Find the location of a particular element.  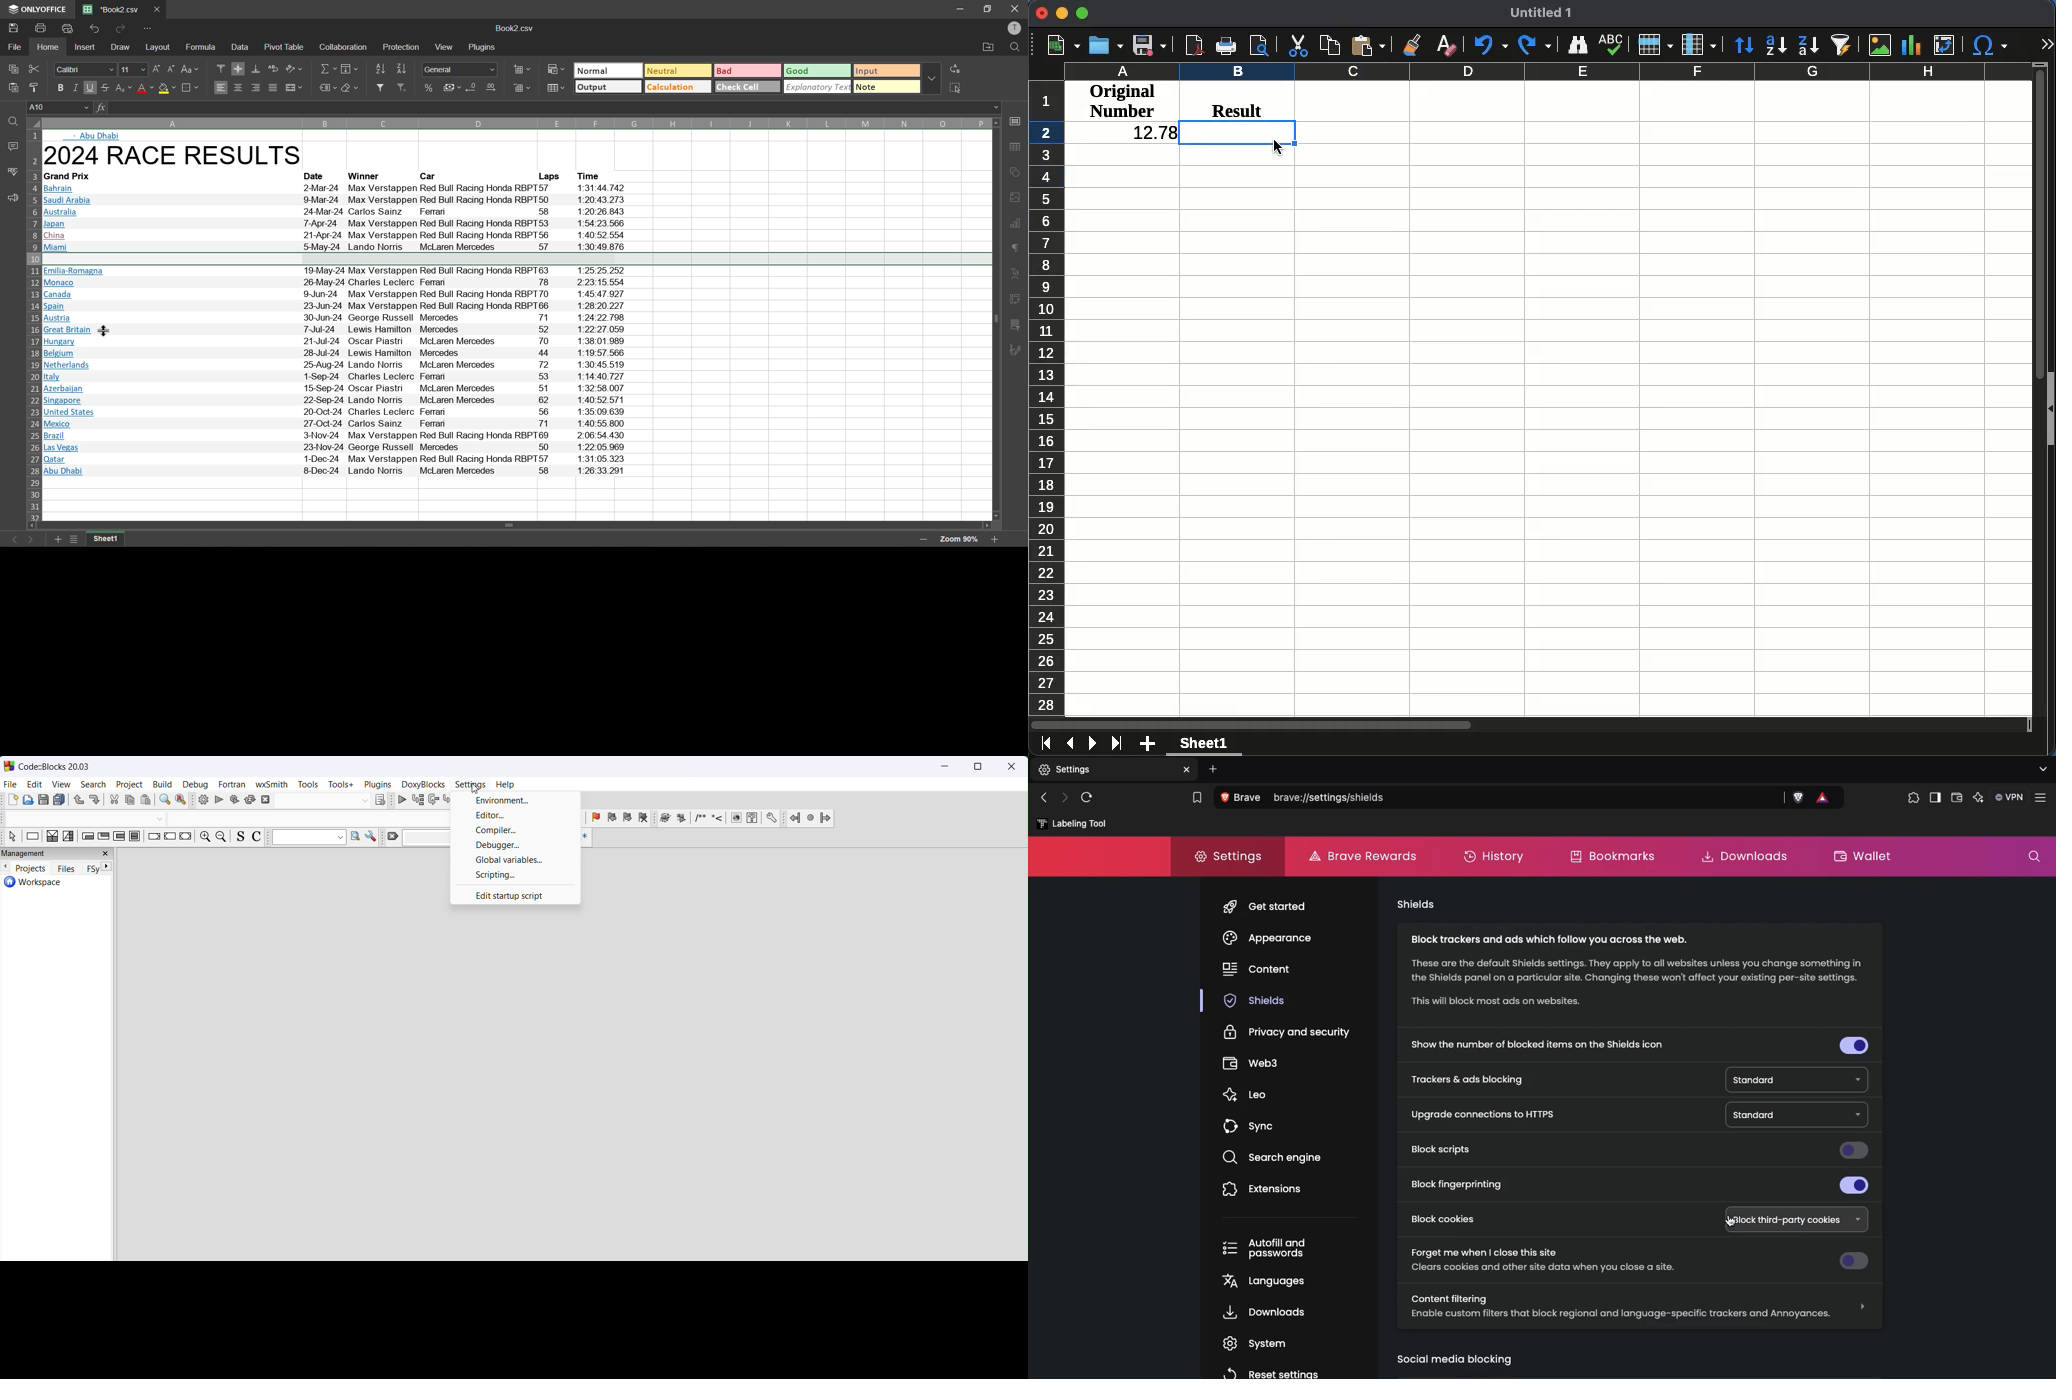

Canada 9-Jun-24 Max Verstappen Red Bull Racing Honda RBPT70 1:45:47 927 is located at coordinates (334, 294).